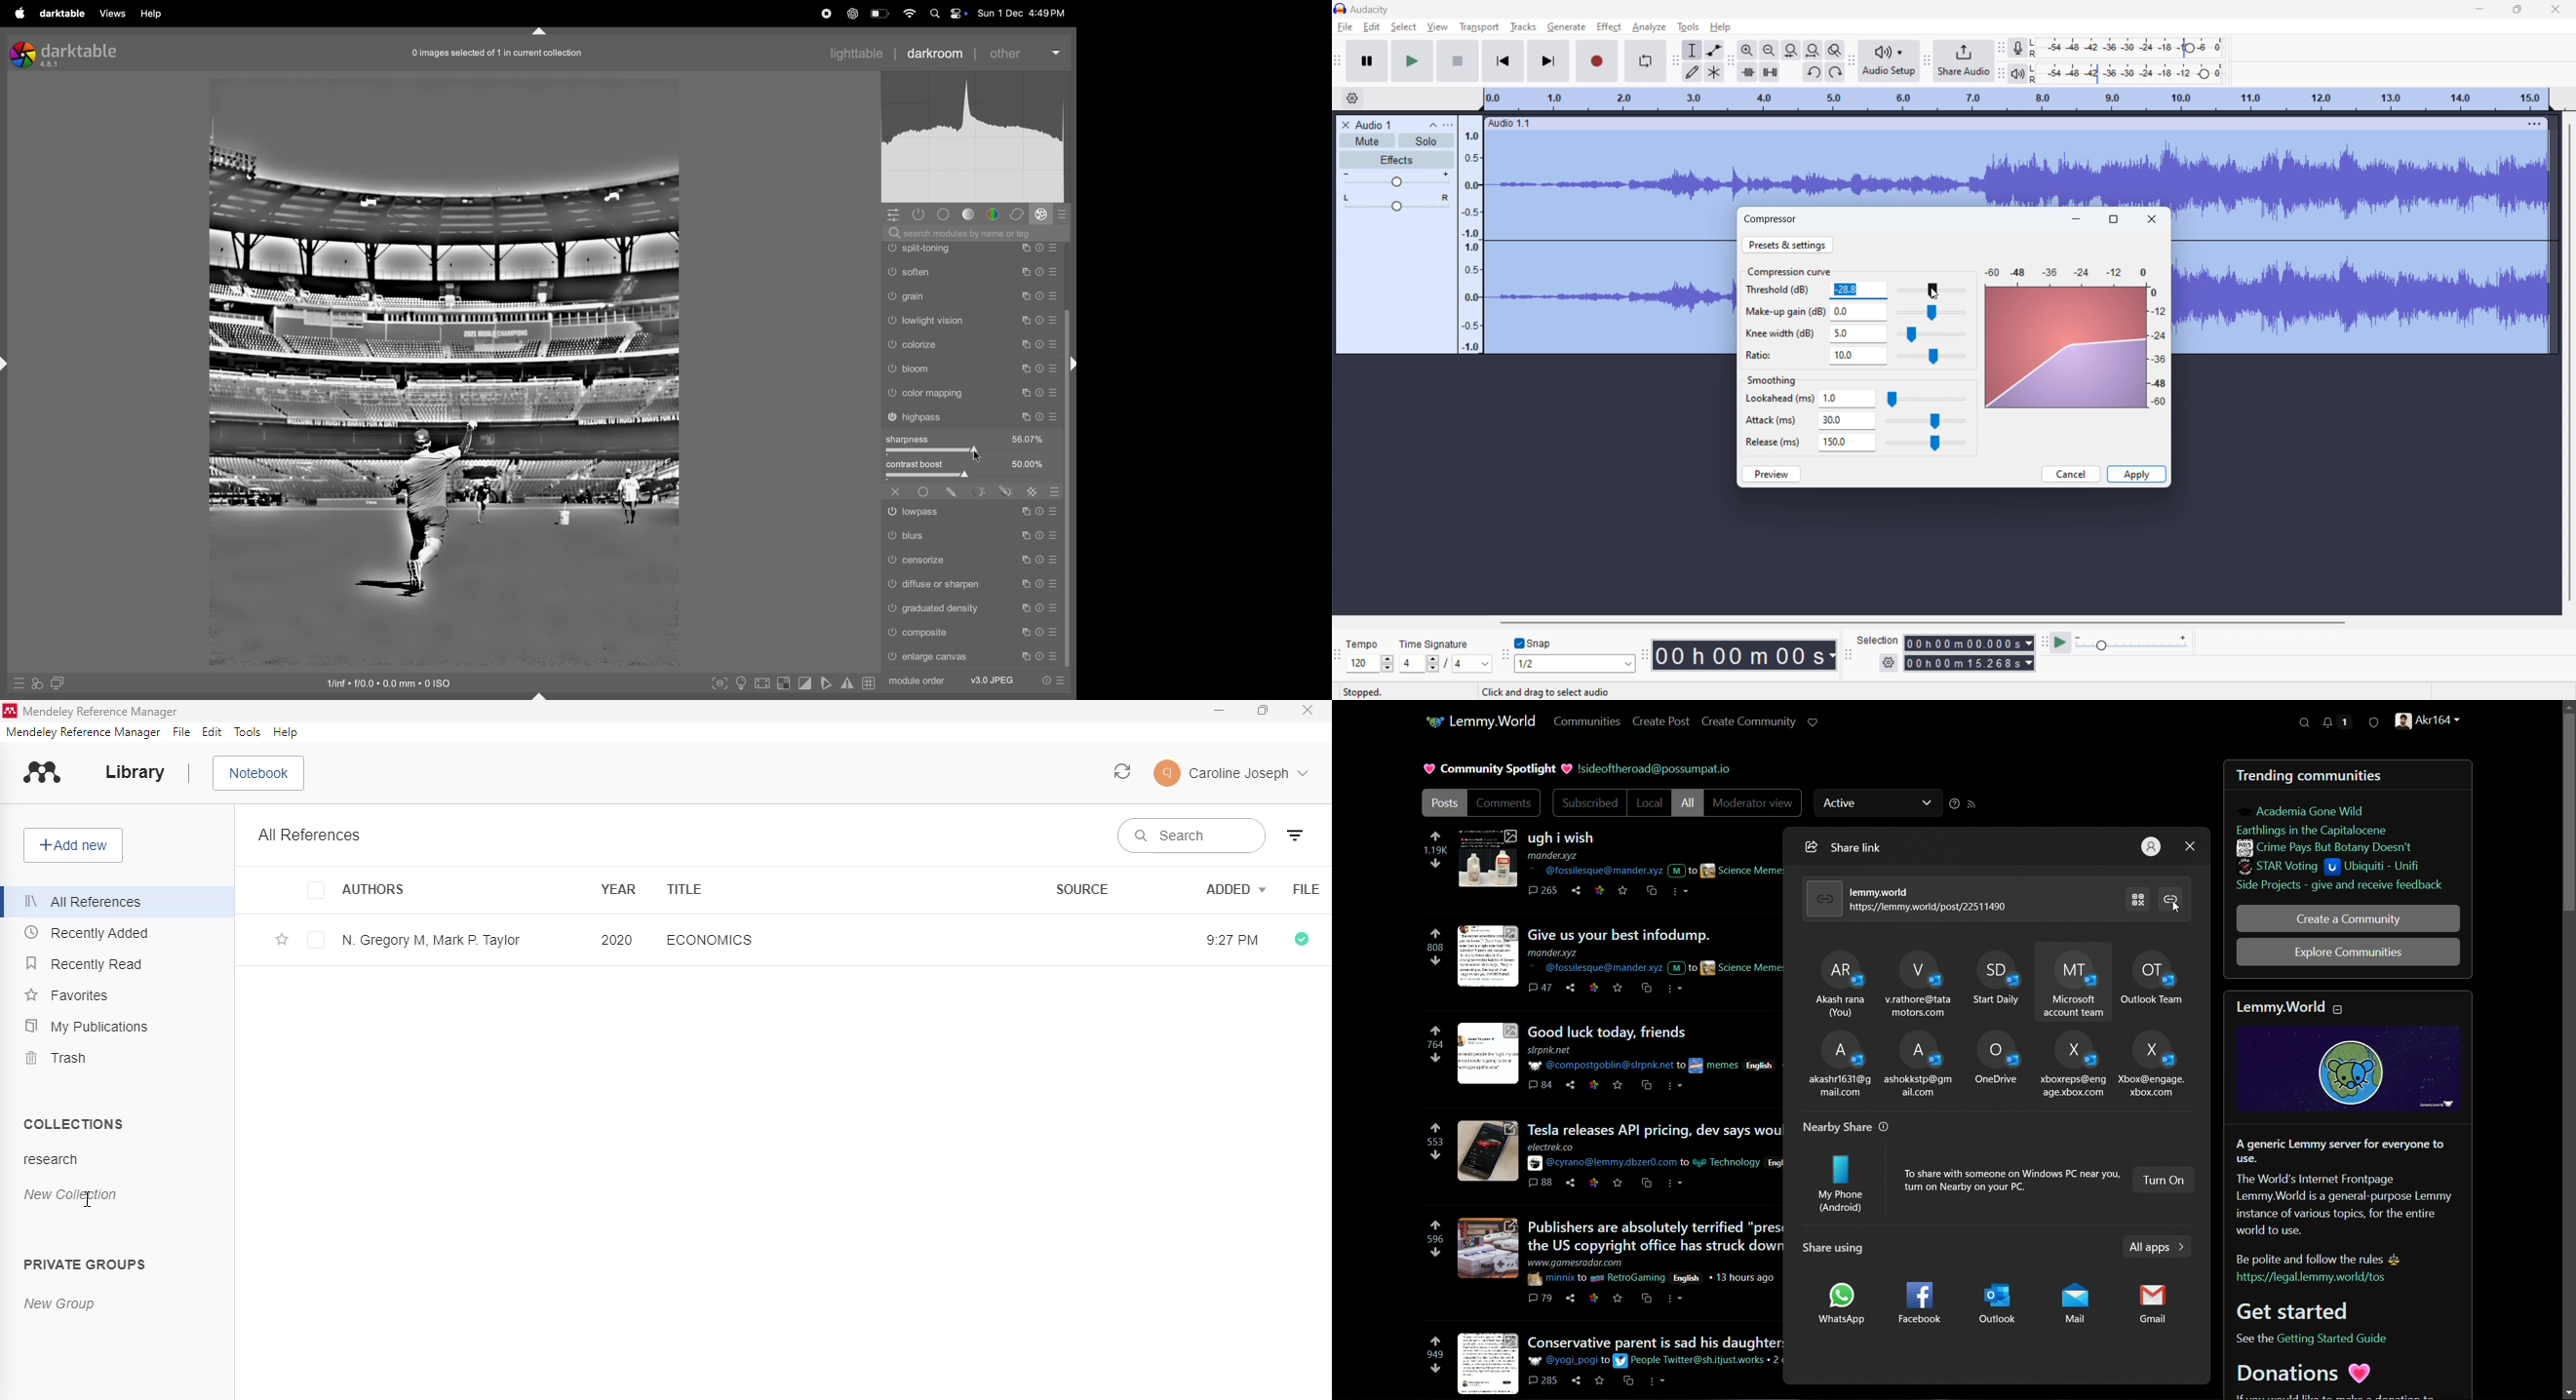 This screenshot has height=1400, width=2576. What do you see at coordinates (1878, 638) in the screenshot?
I see `Selection` at bounding box center [1878, 638].